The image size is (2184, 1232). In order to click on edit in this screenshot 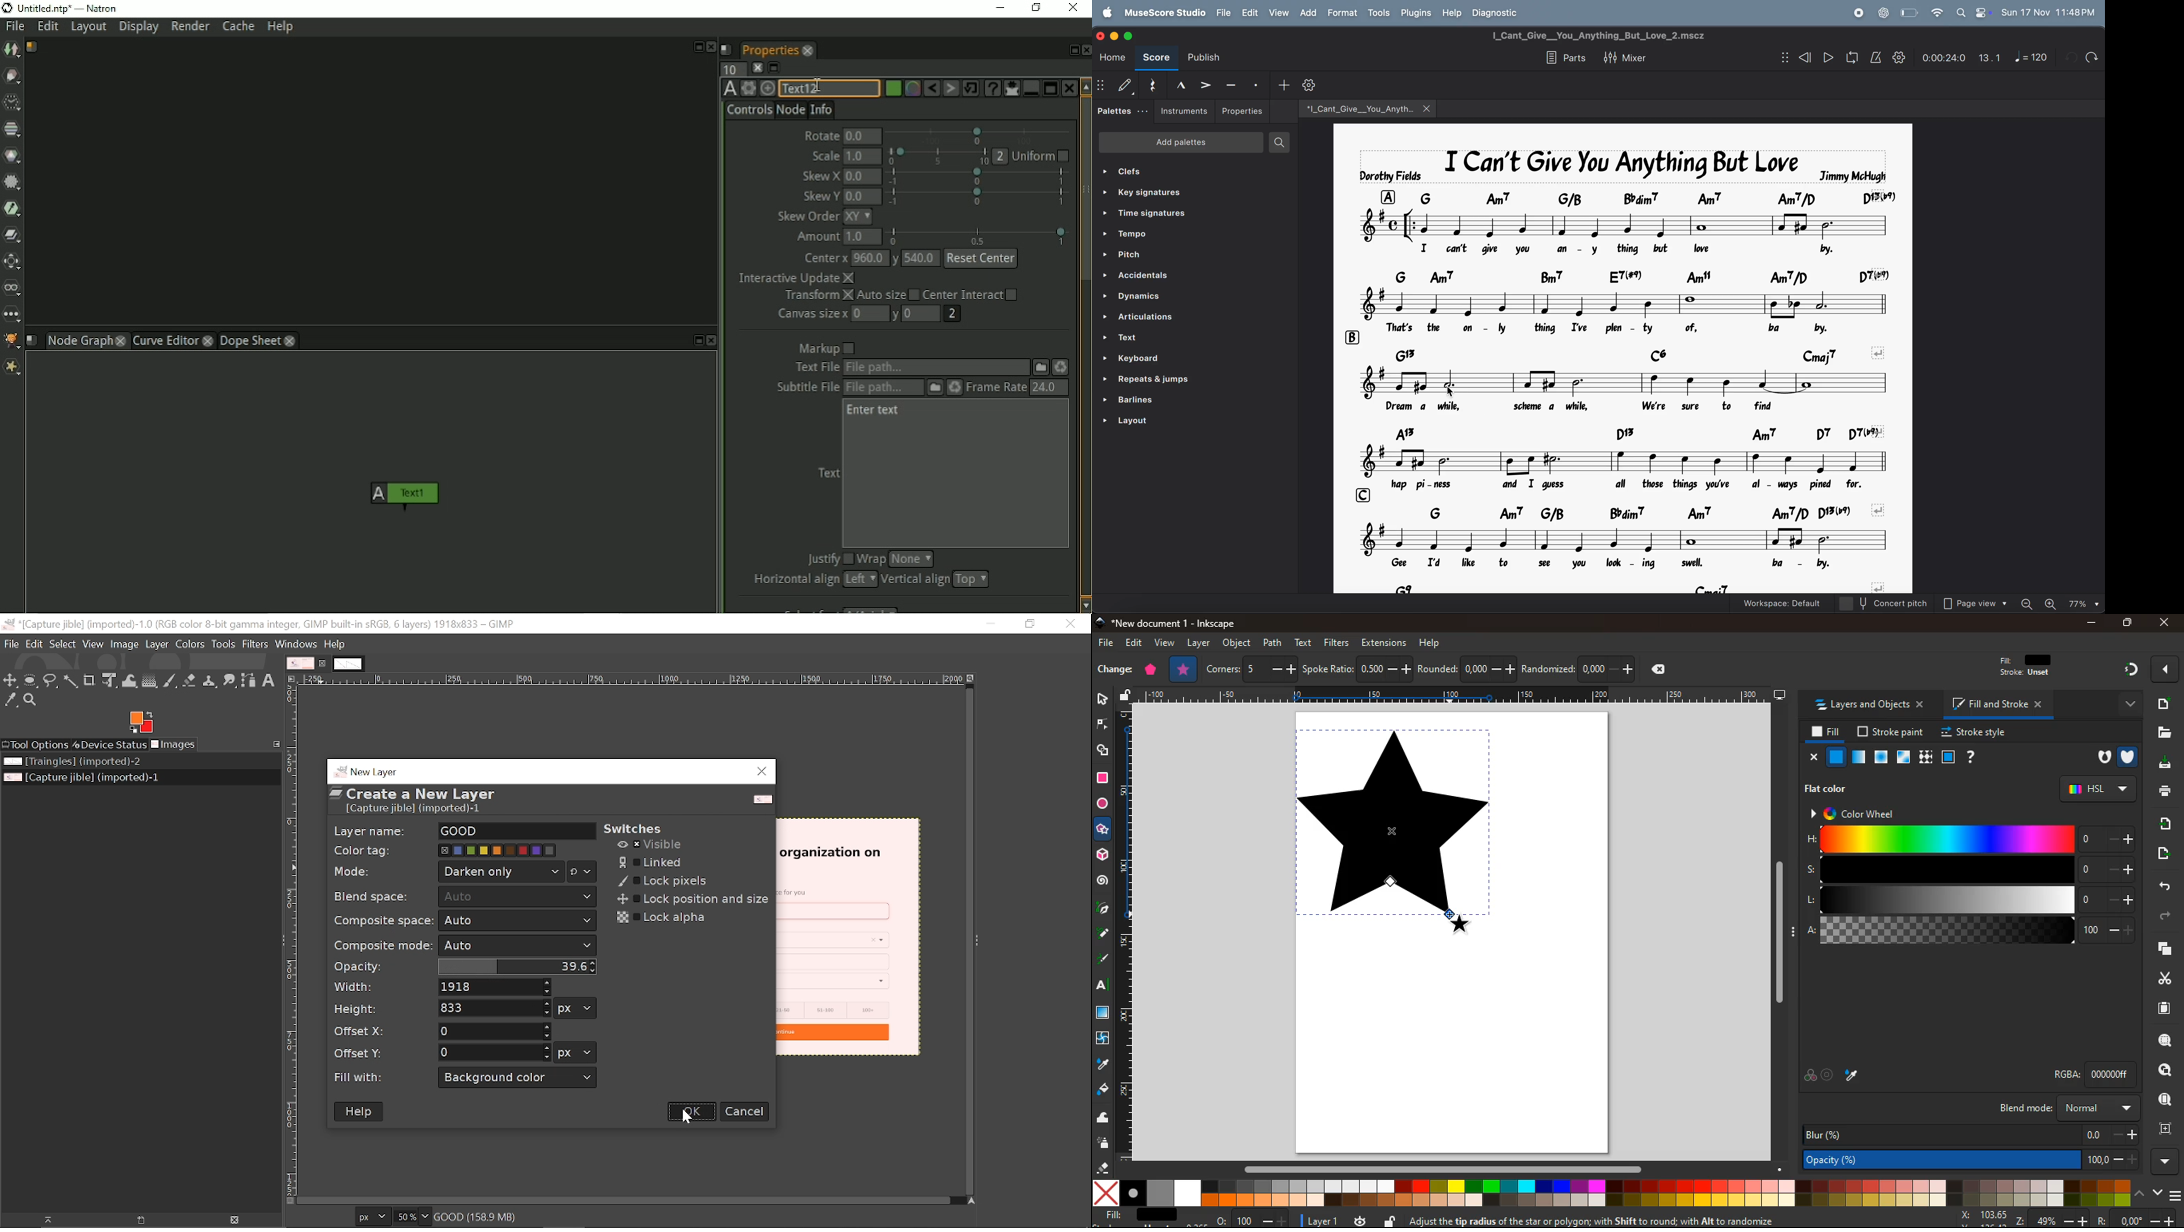, I will do `click(1251, 13)`.